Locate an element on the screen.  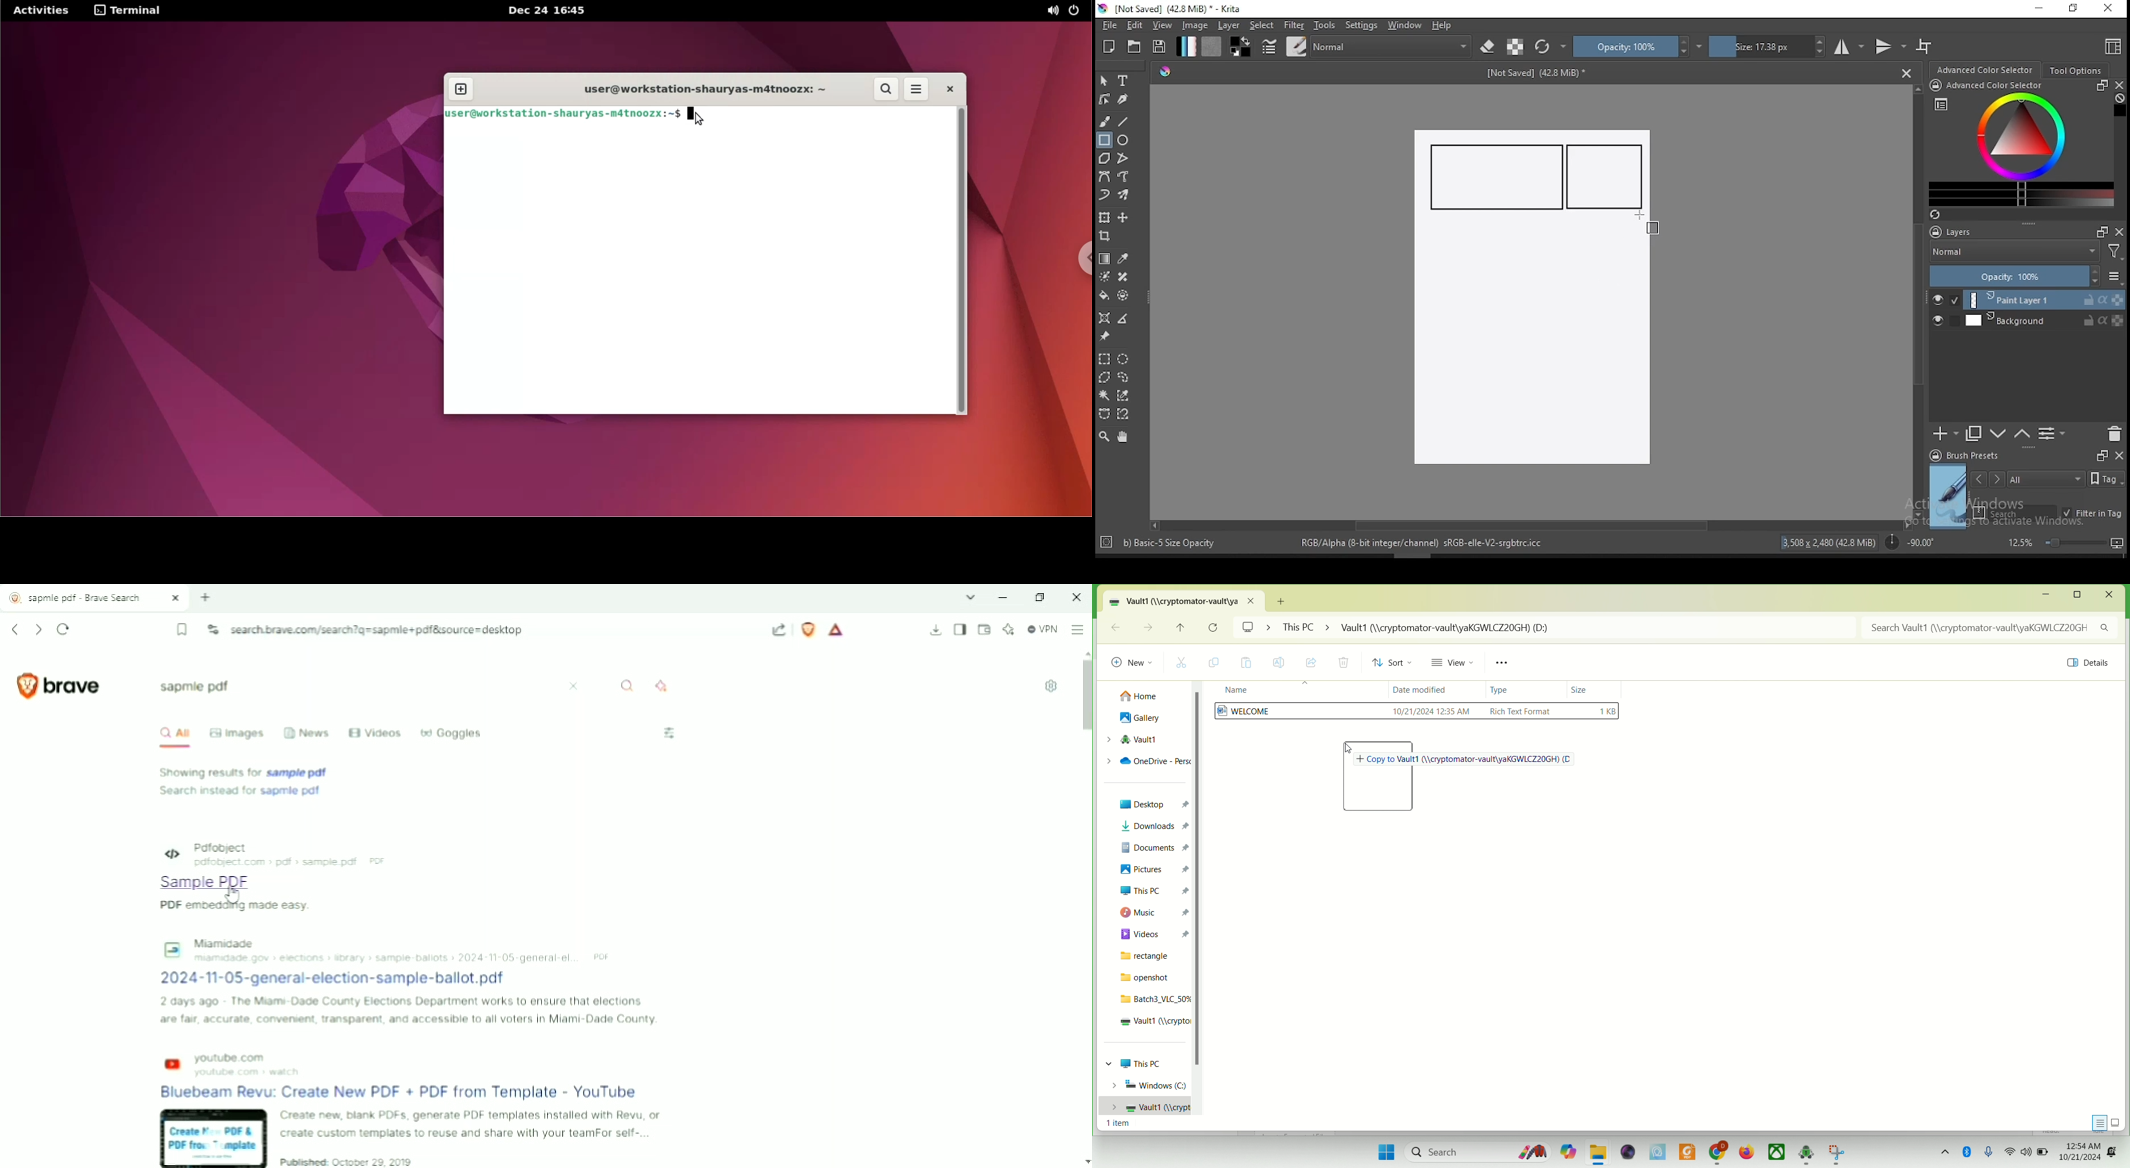
rectangle is located at coordinates (1146, 955).